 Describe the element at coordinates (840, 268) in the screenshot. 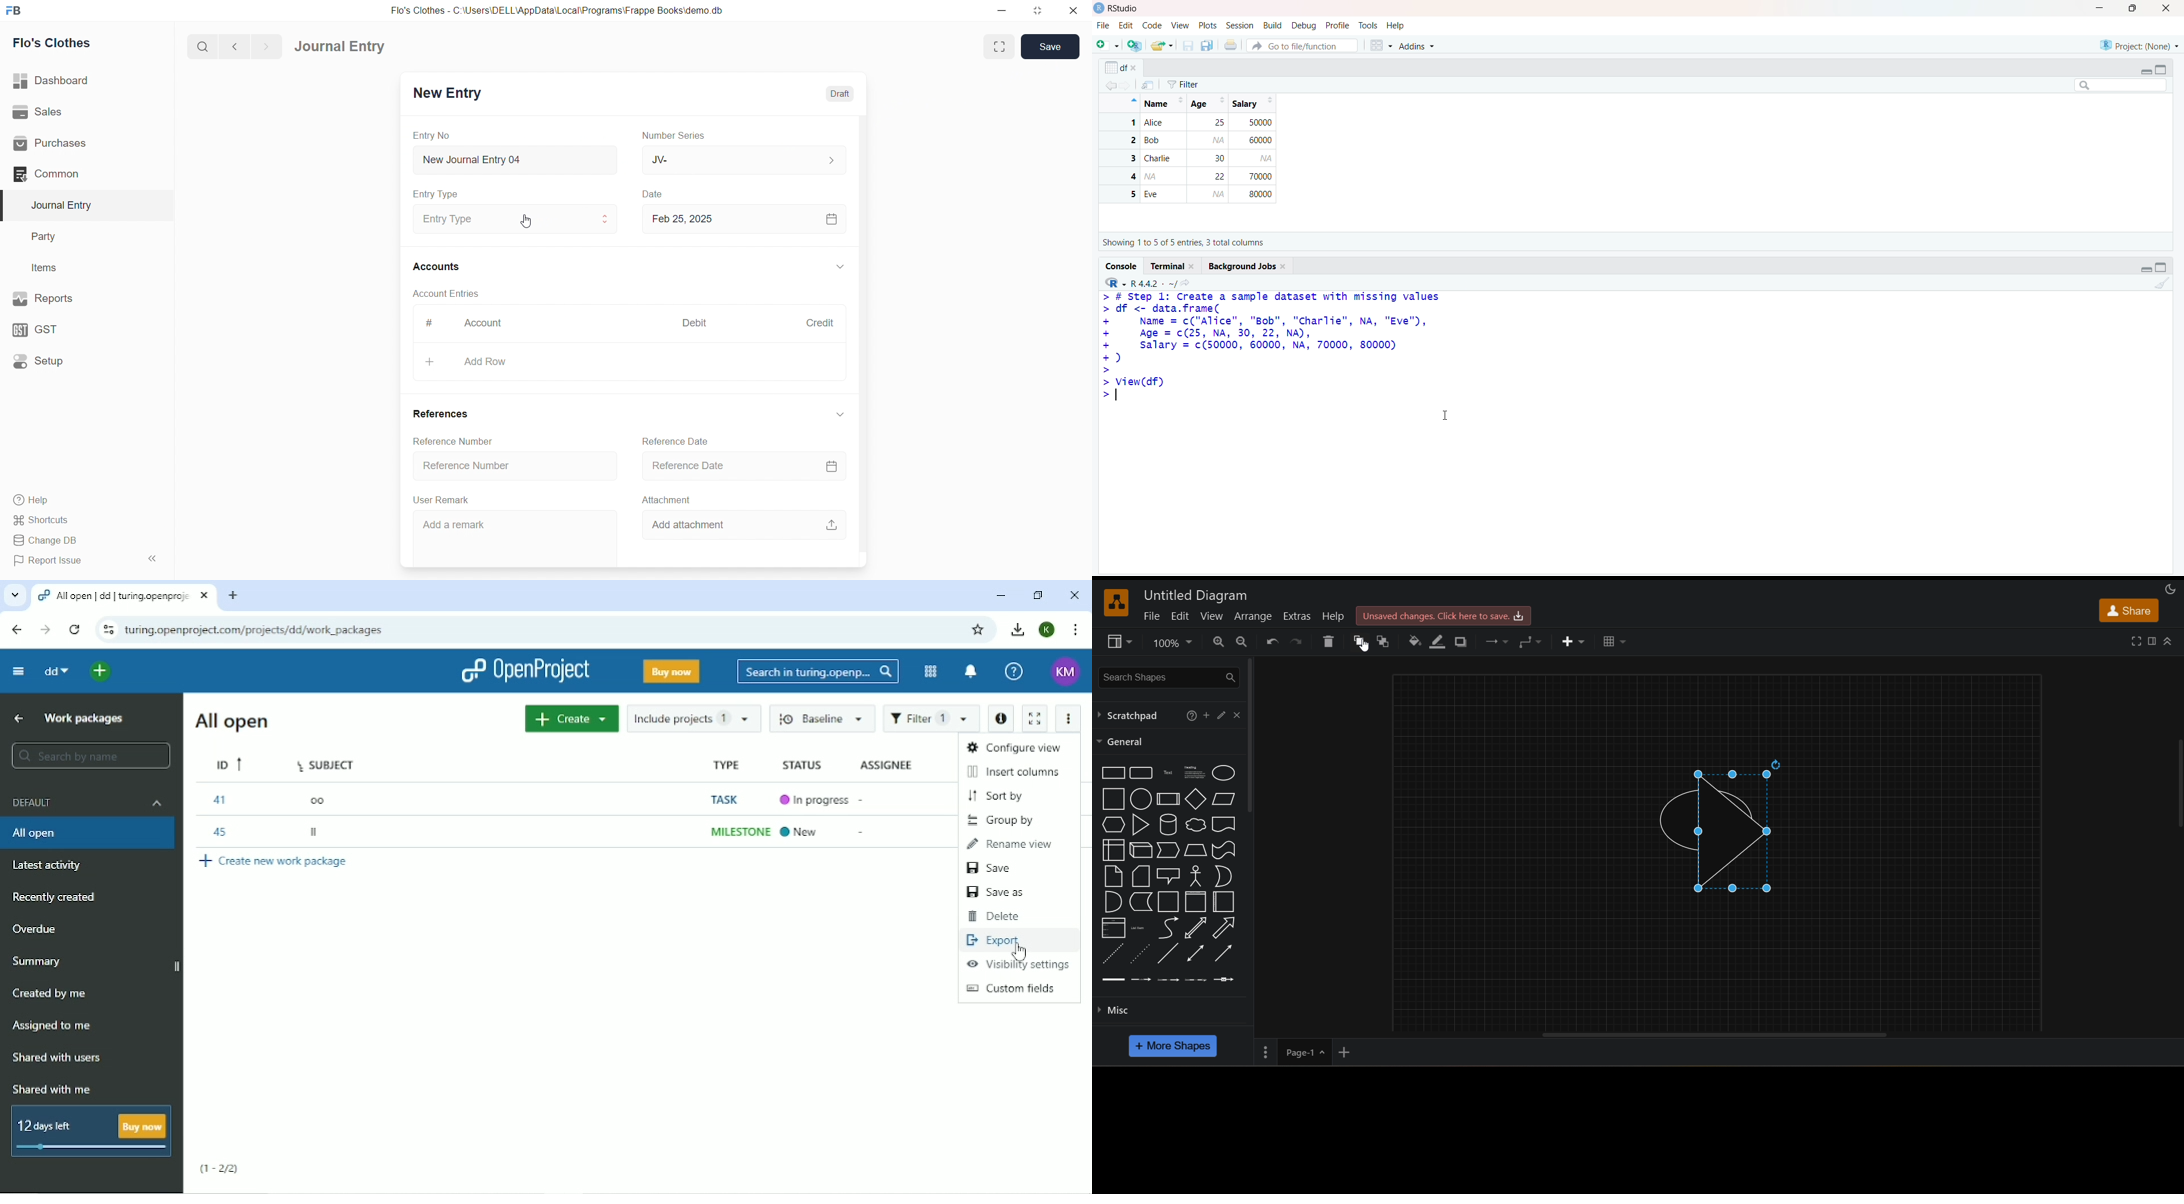

I see `Expand/Collapse` at that location.